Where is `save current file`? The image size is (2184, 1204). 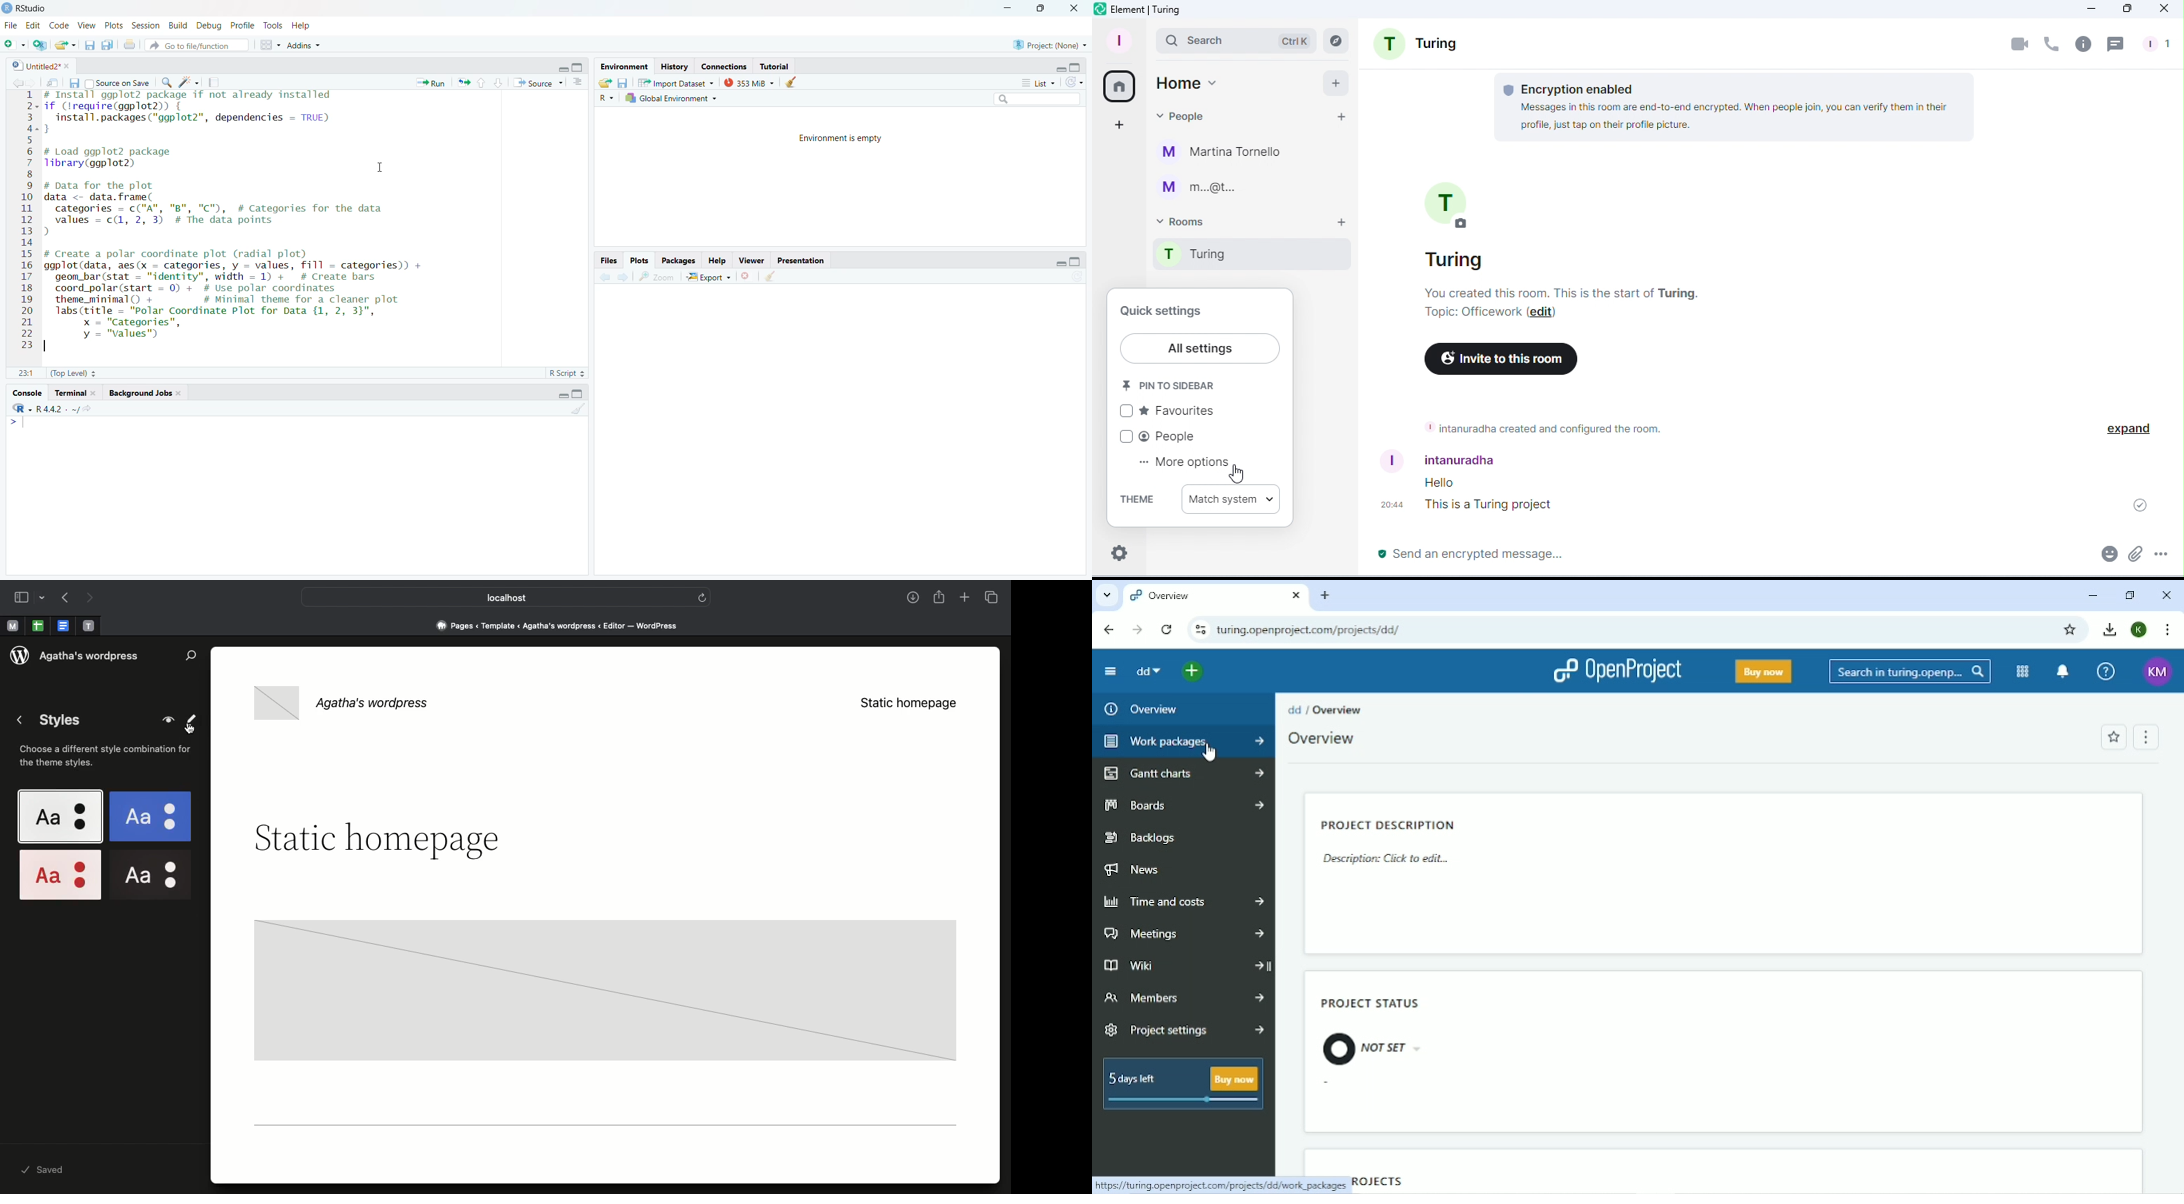 save current file is located at coordinates (74, 83).